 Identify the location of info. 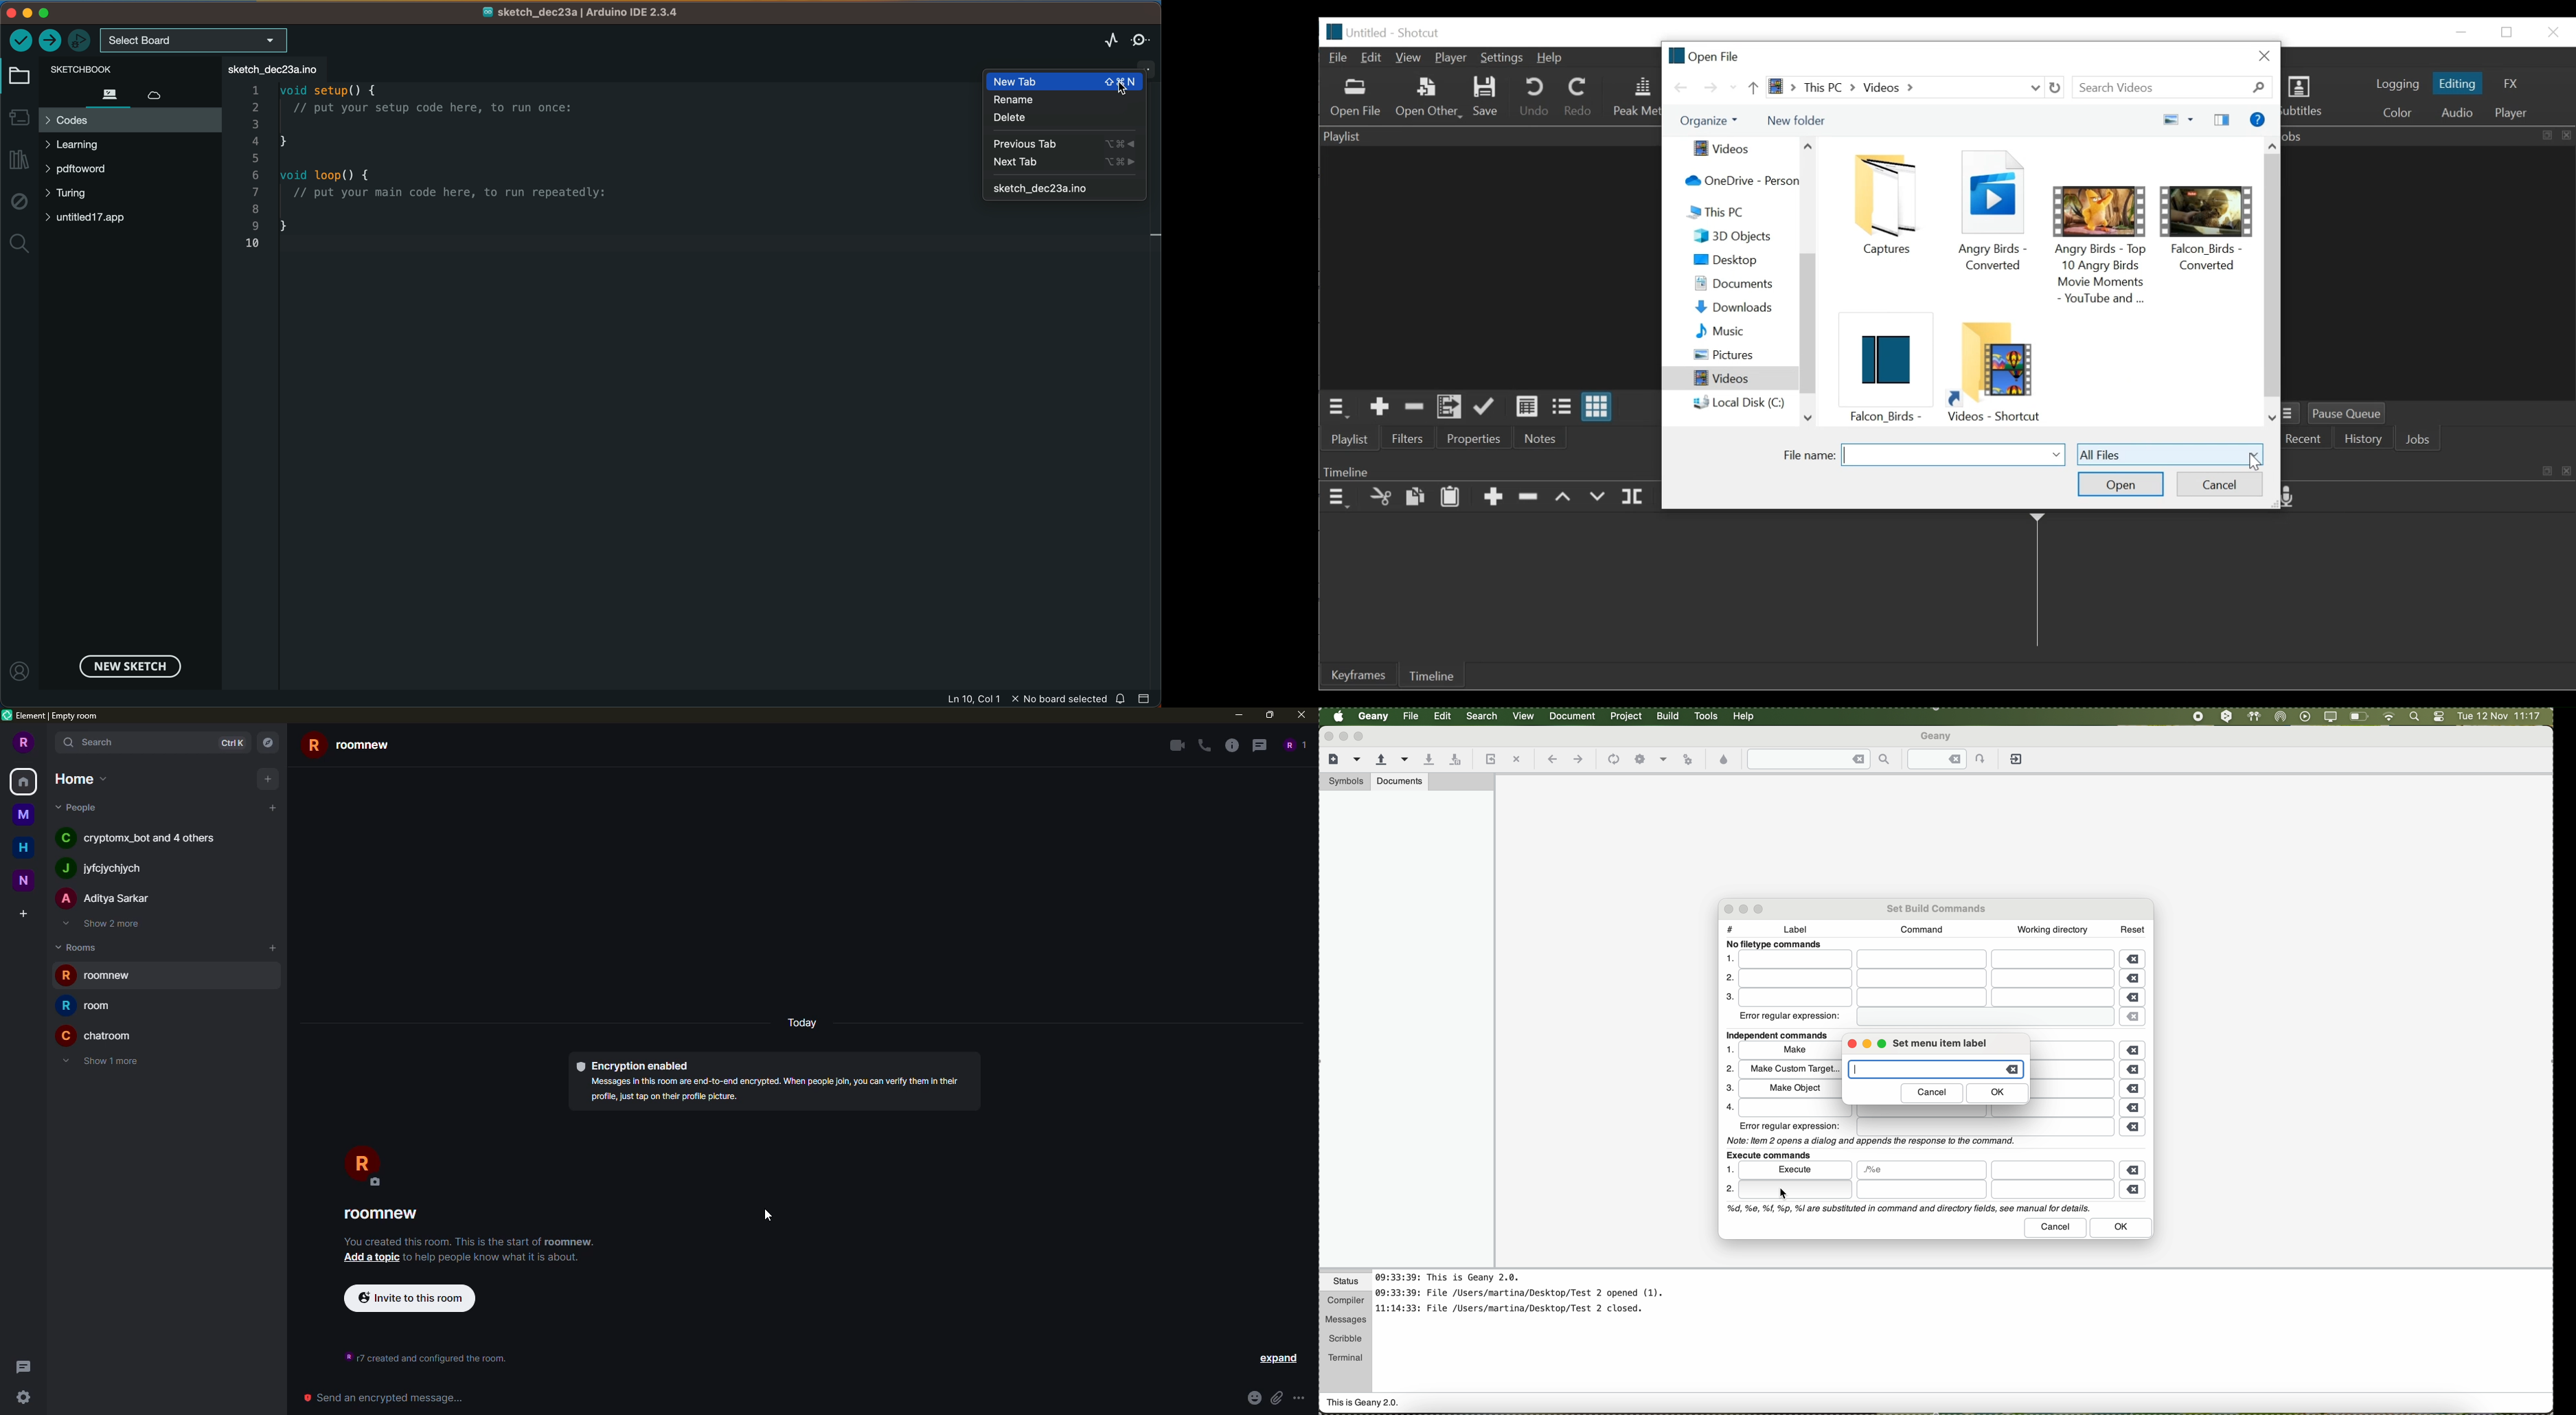
(430, 1359).